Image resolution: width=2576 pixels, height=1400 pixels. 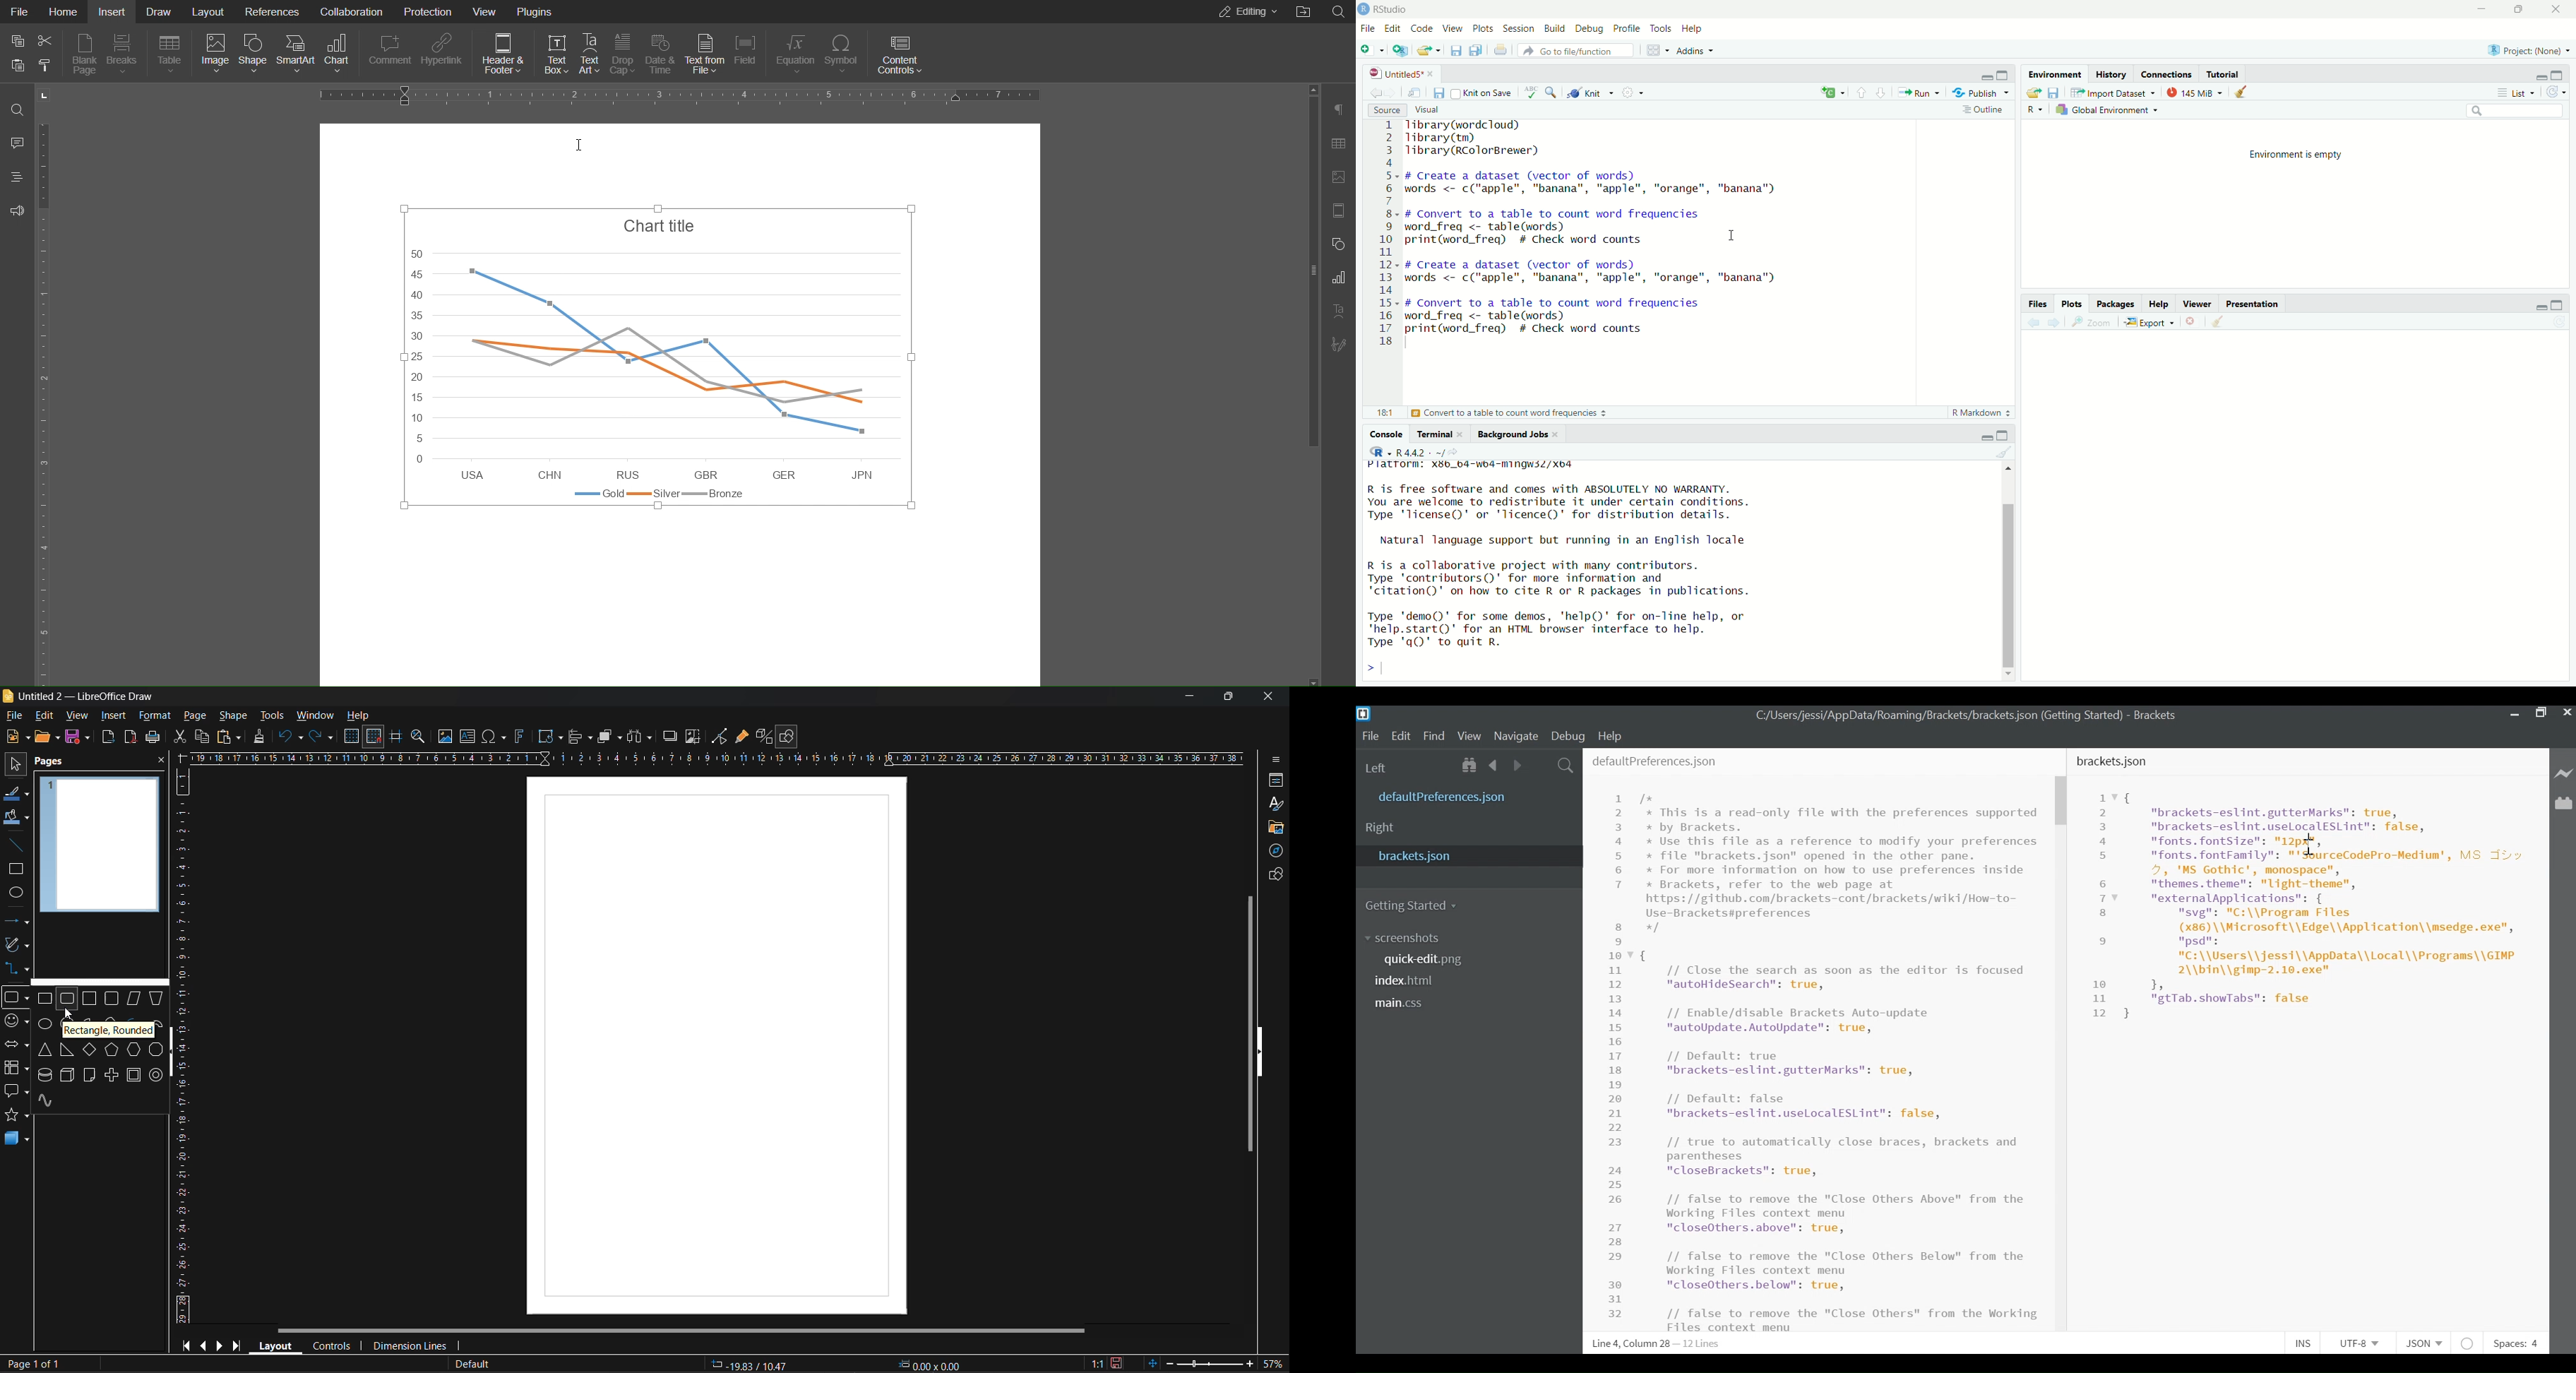 I want to click on toggle extrusion, so click(x=762, y=736).